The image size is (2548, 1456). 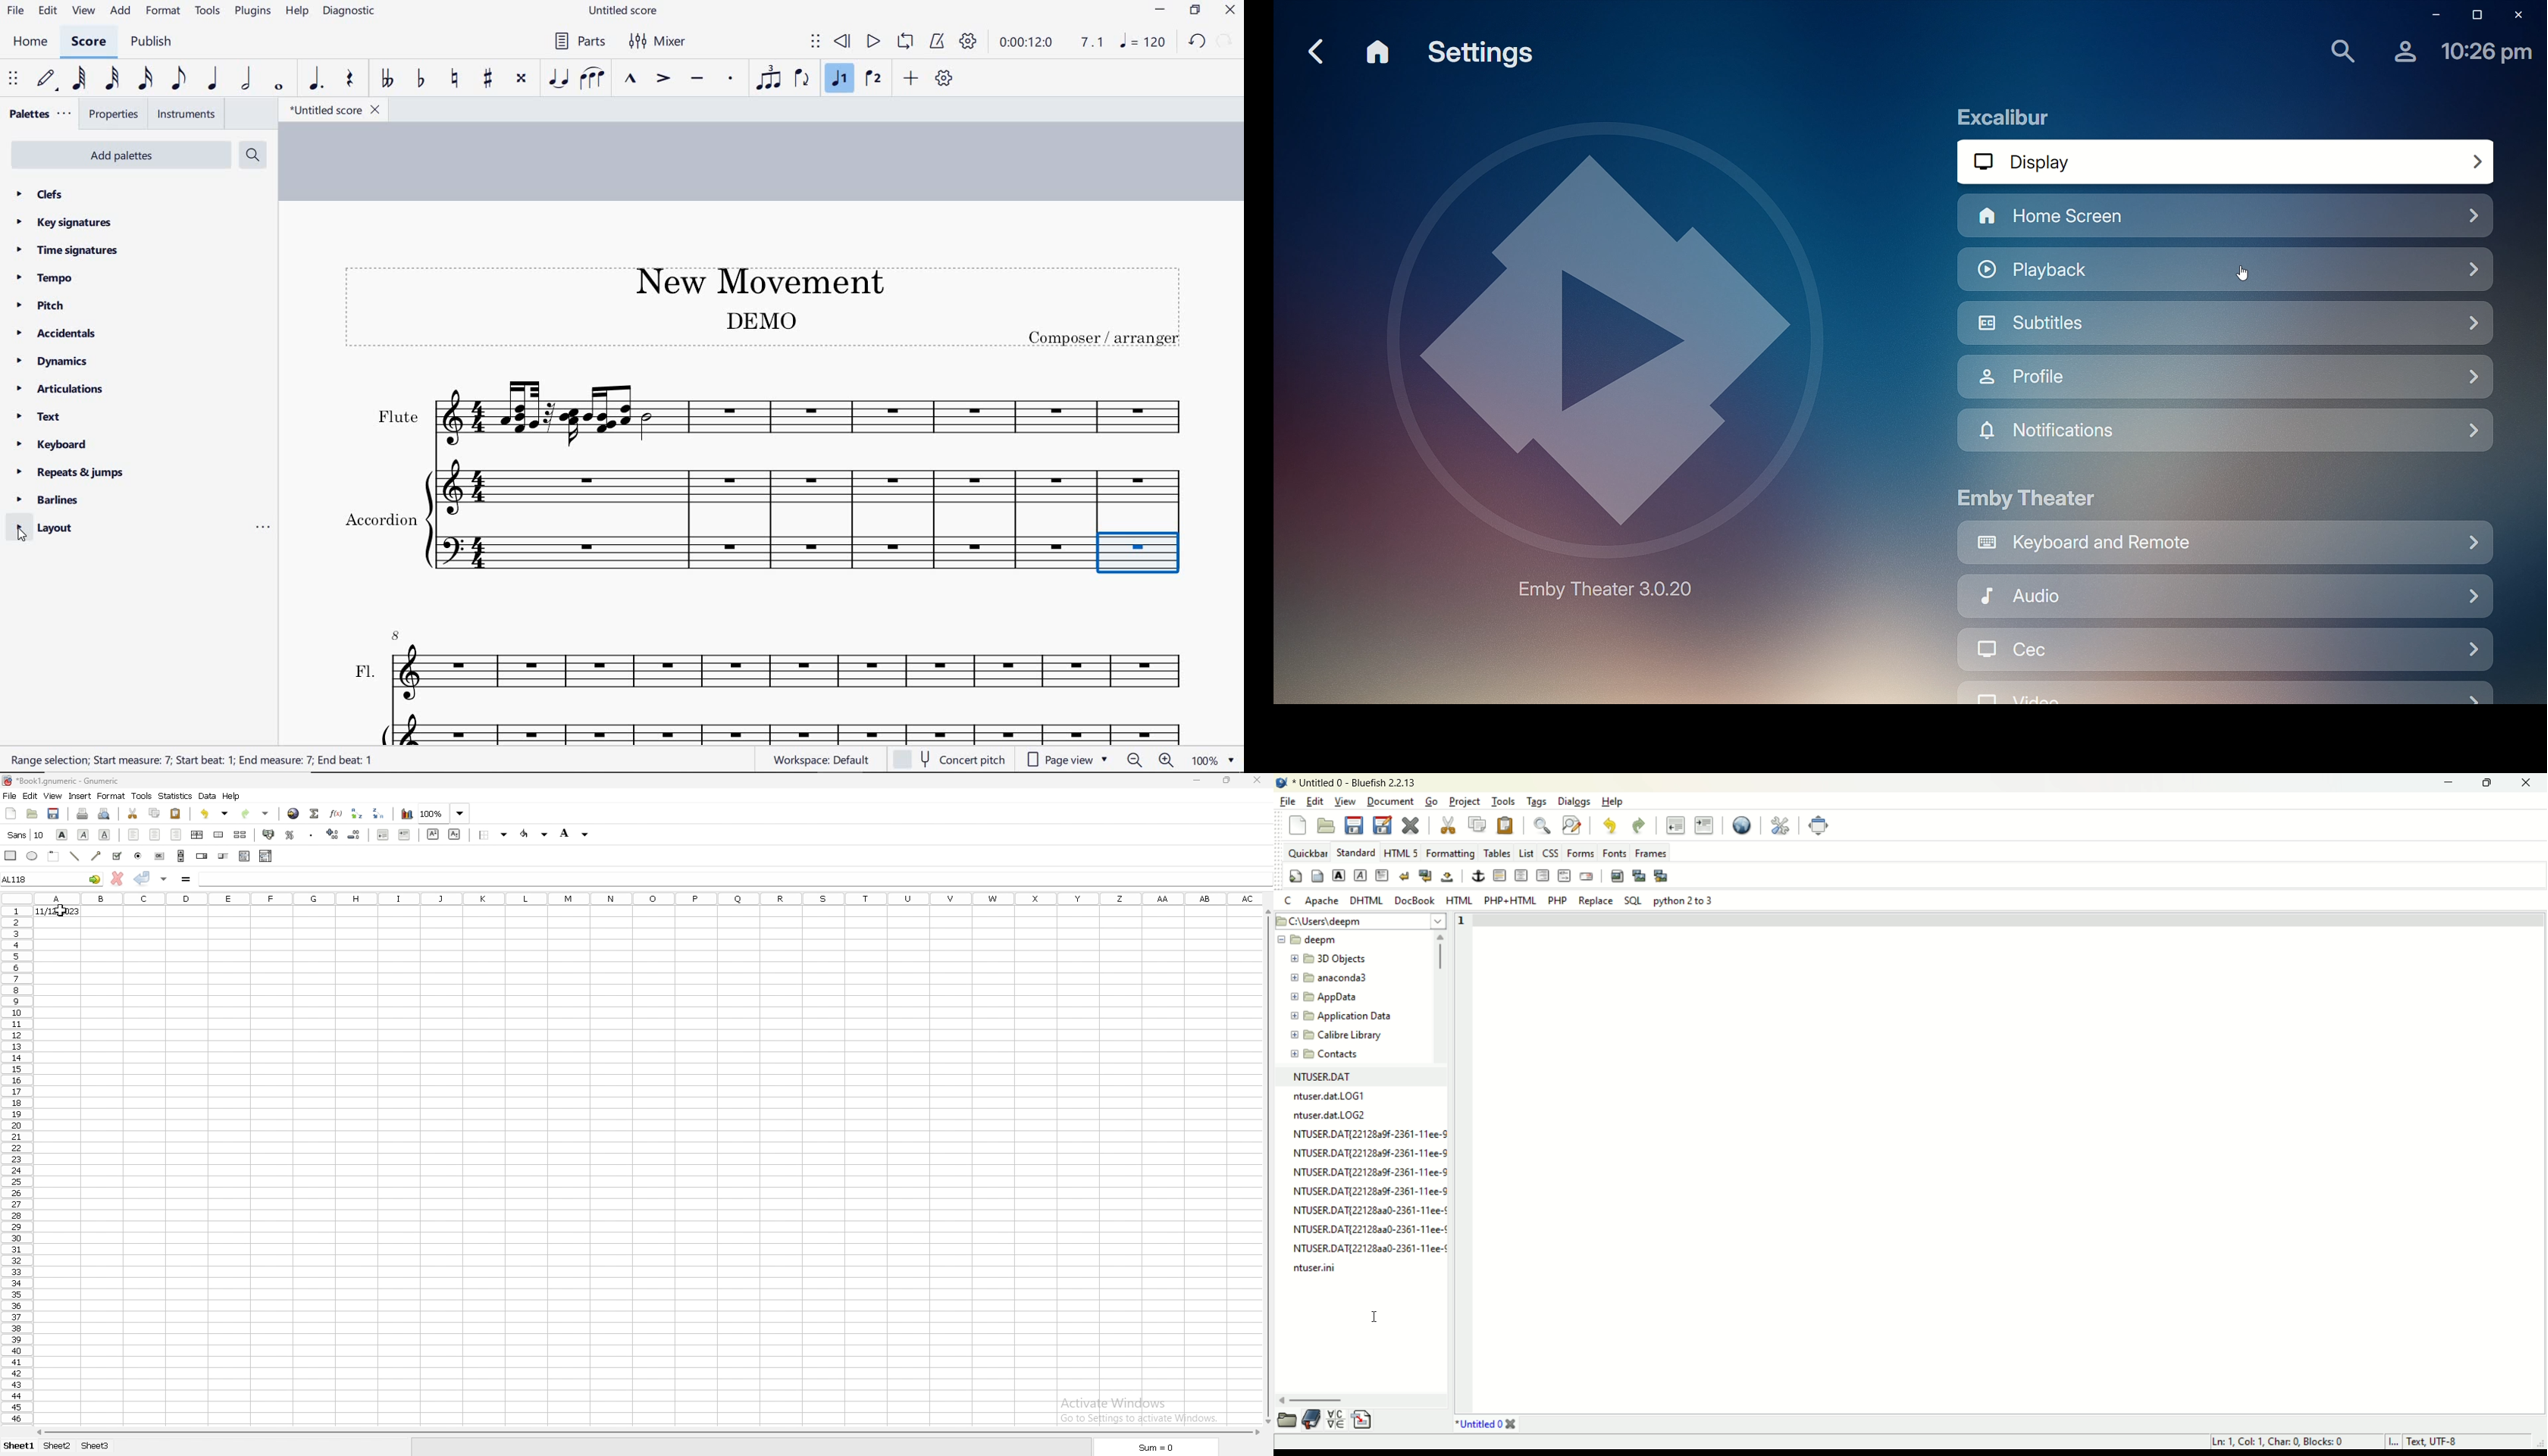 I want to click on DHTML, so click(x=1367, y=901).